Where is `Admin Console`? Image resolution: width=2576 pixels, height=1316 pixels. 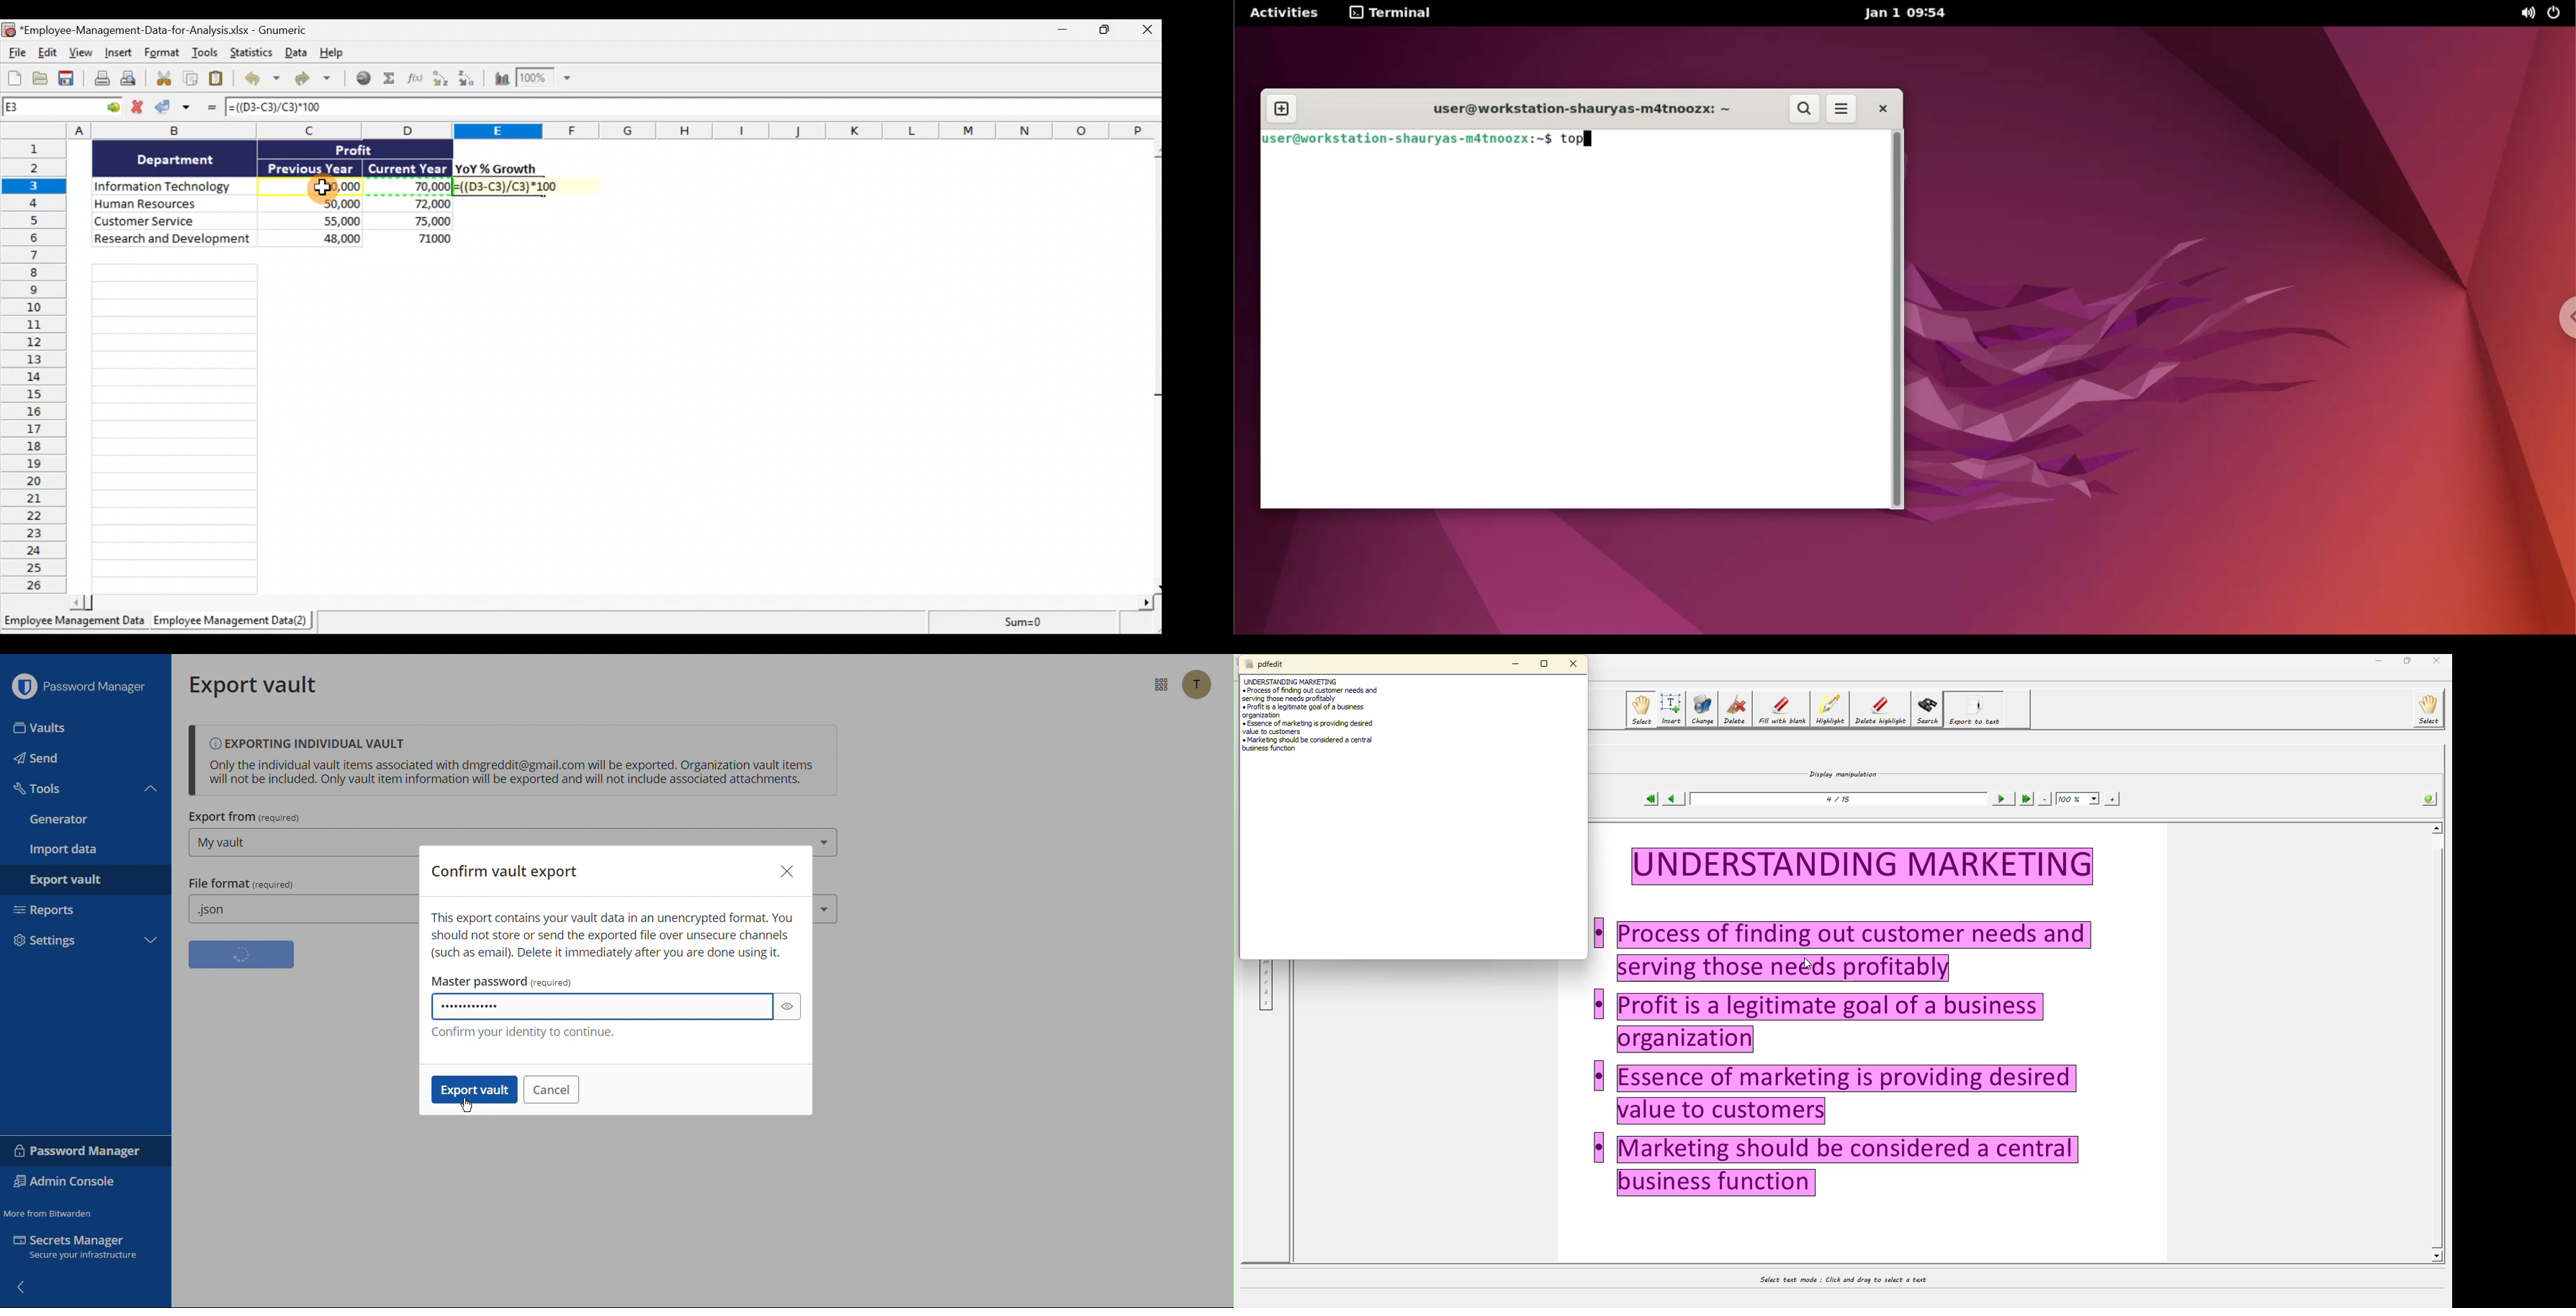 Admin Console is located at coordinates (69, 1182).